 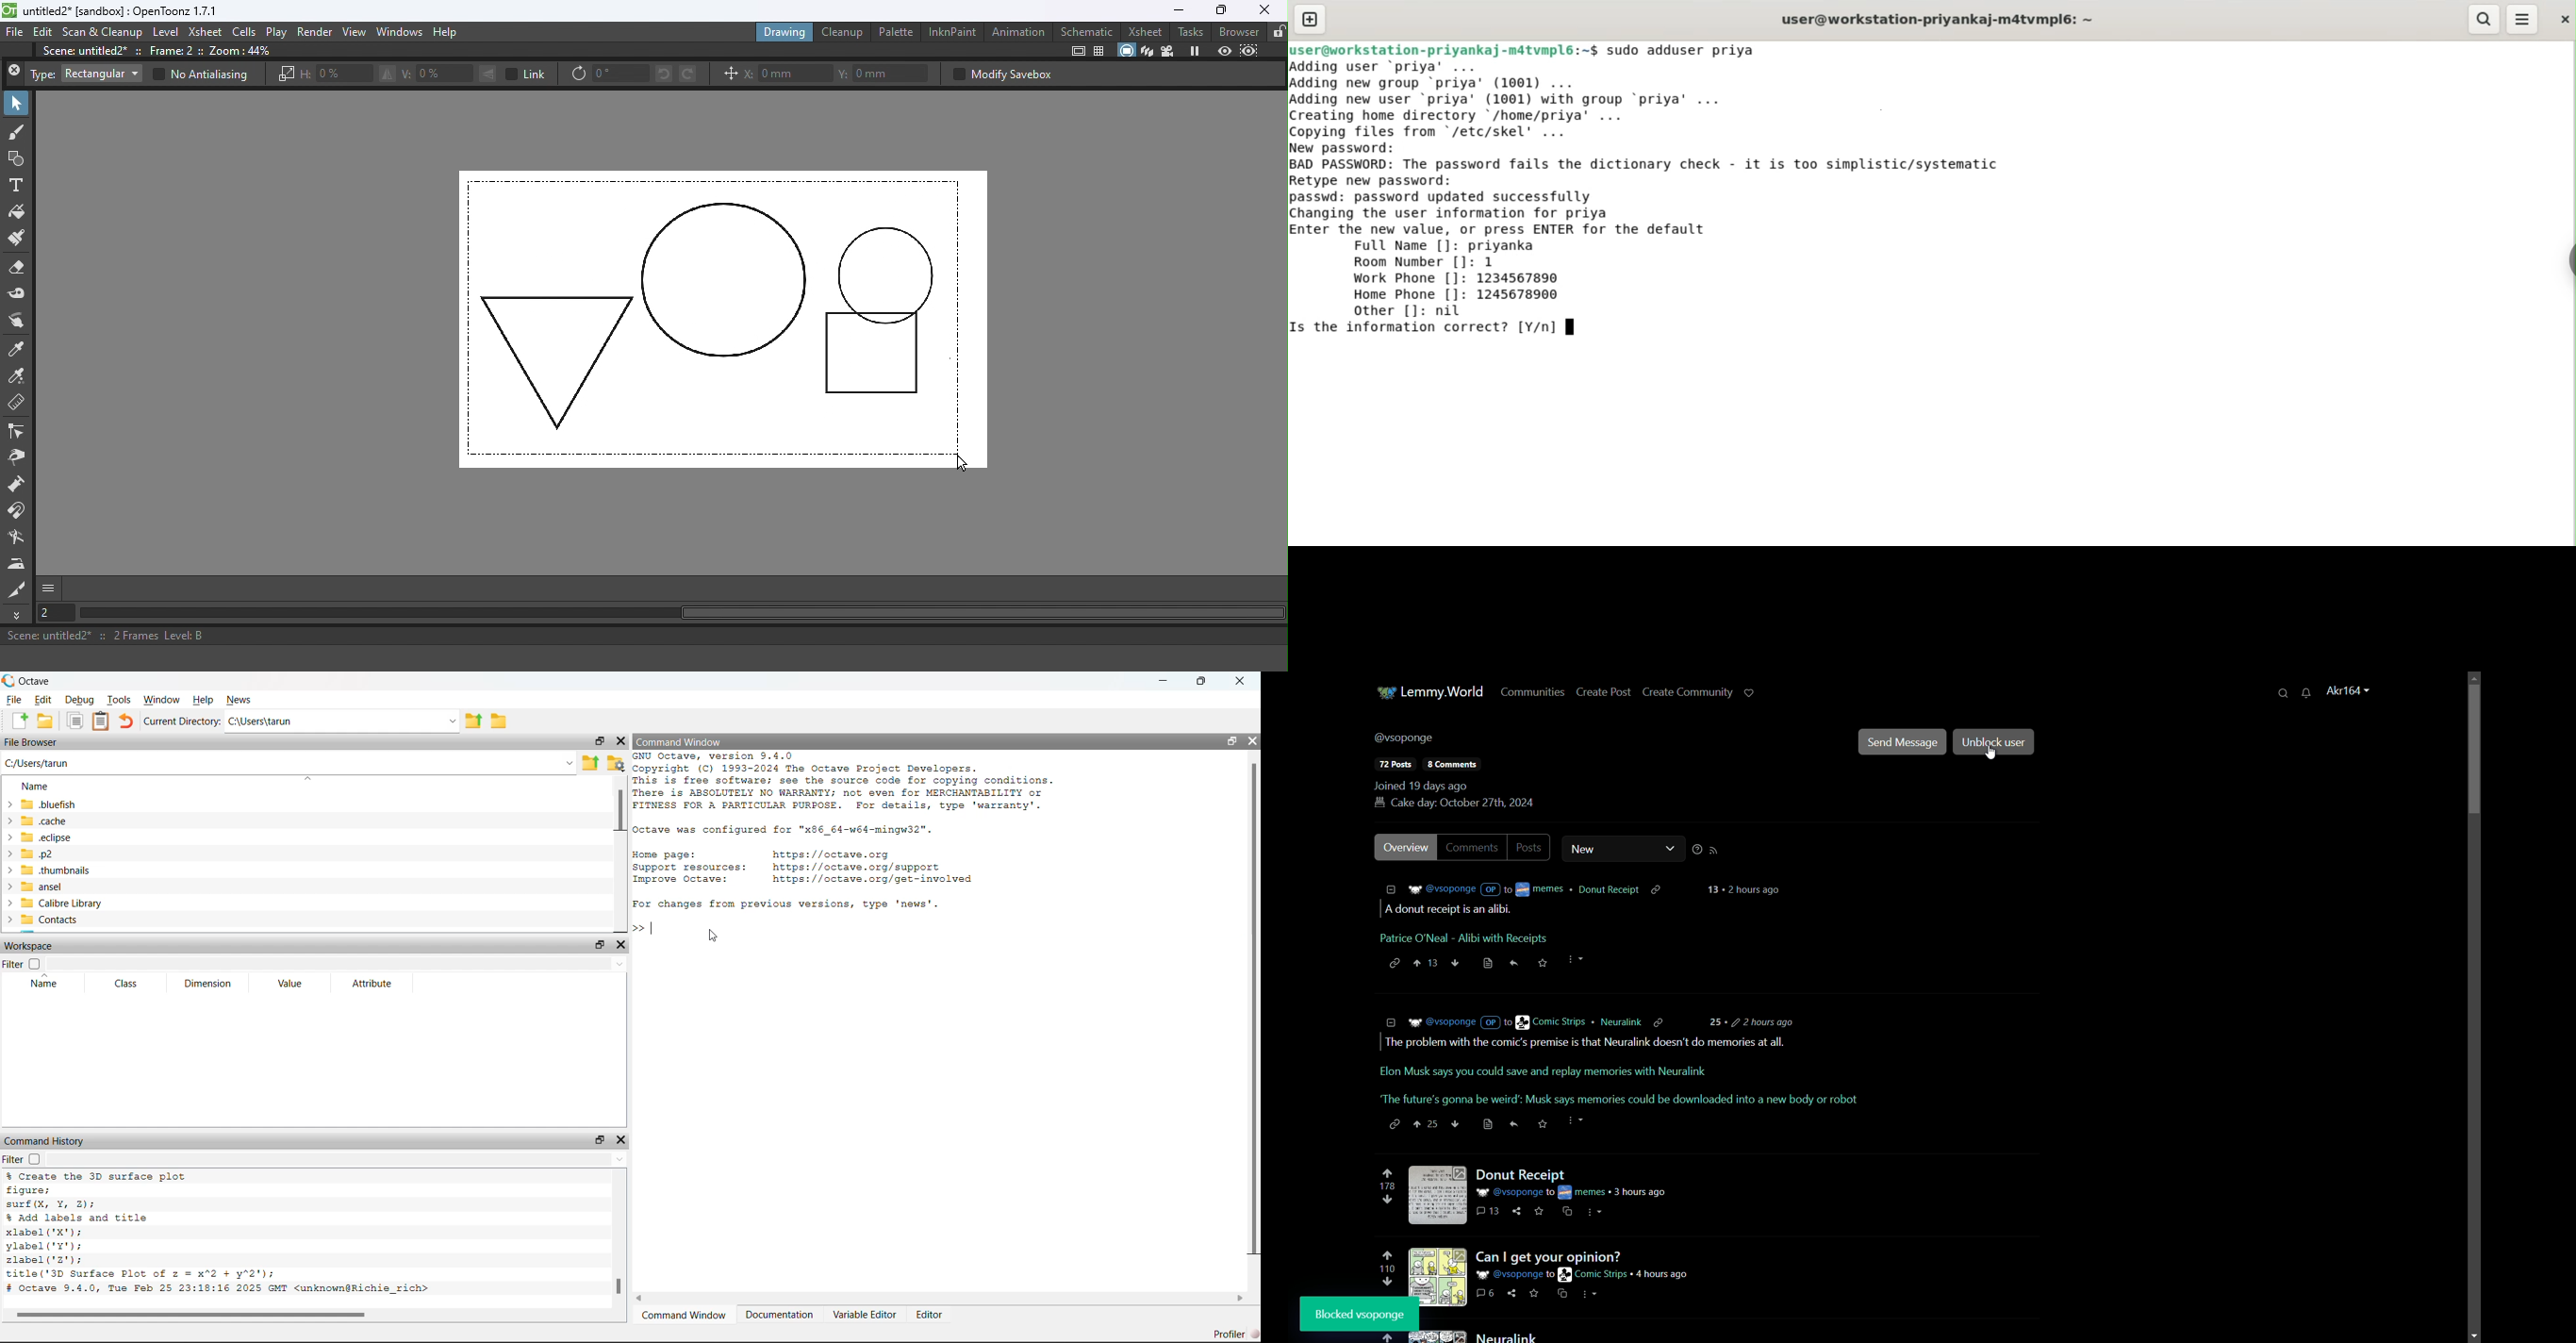 What do you see at coordinates (53, 903) in the screenshot?
I see `Calibre Library` at bounding box center [53, 903].